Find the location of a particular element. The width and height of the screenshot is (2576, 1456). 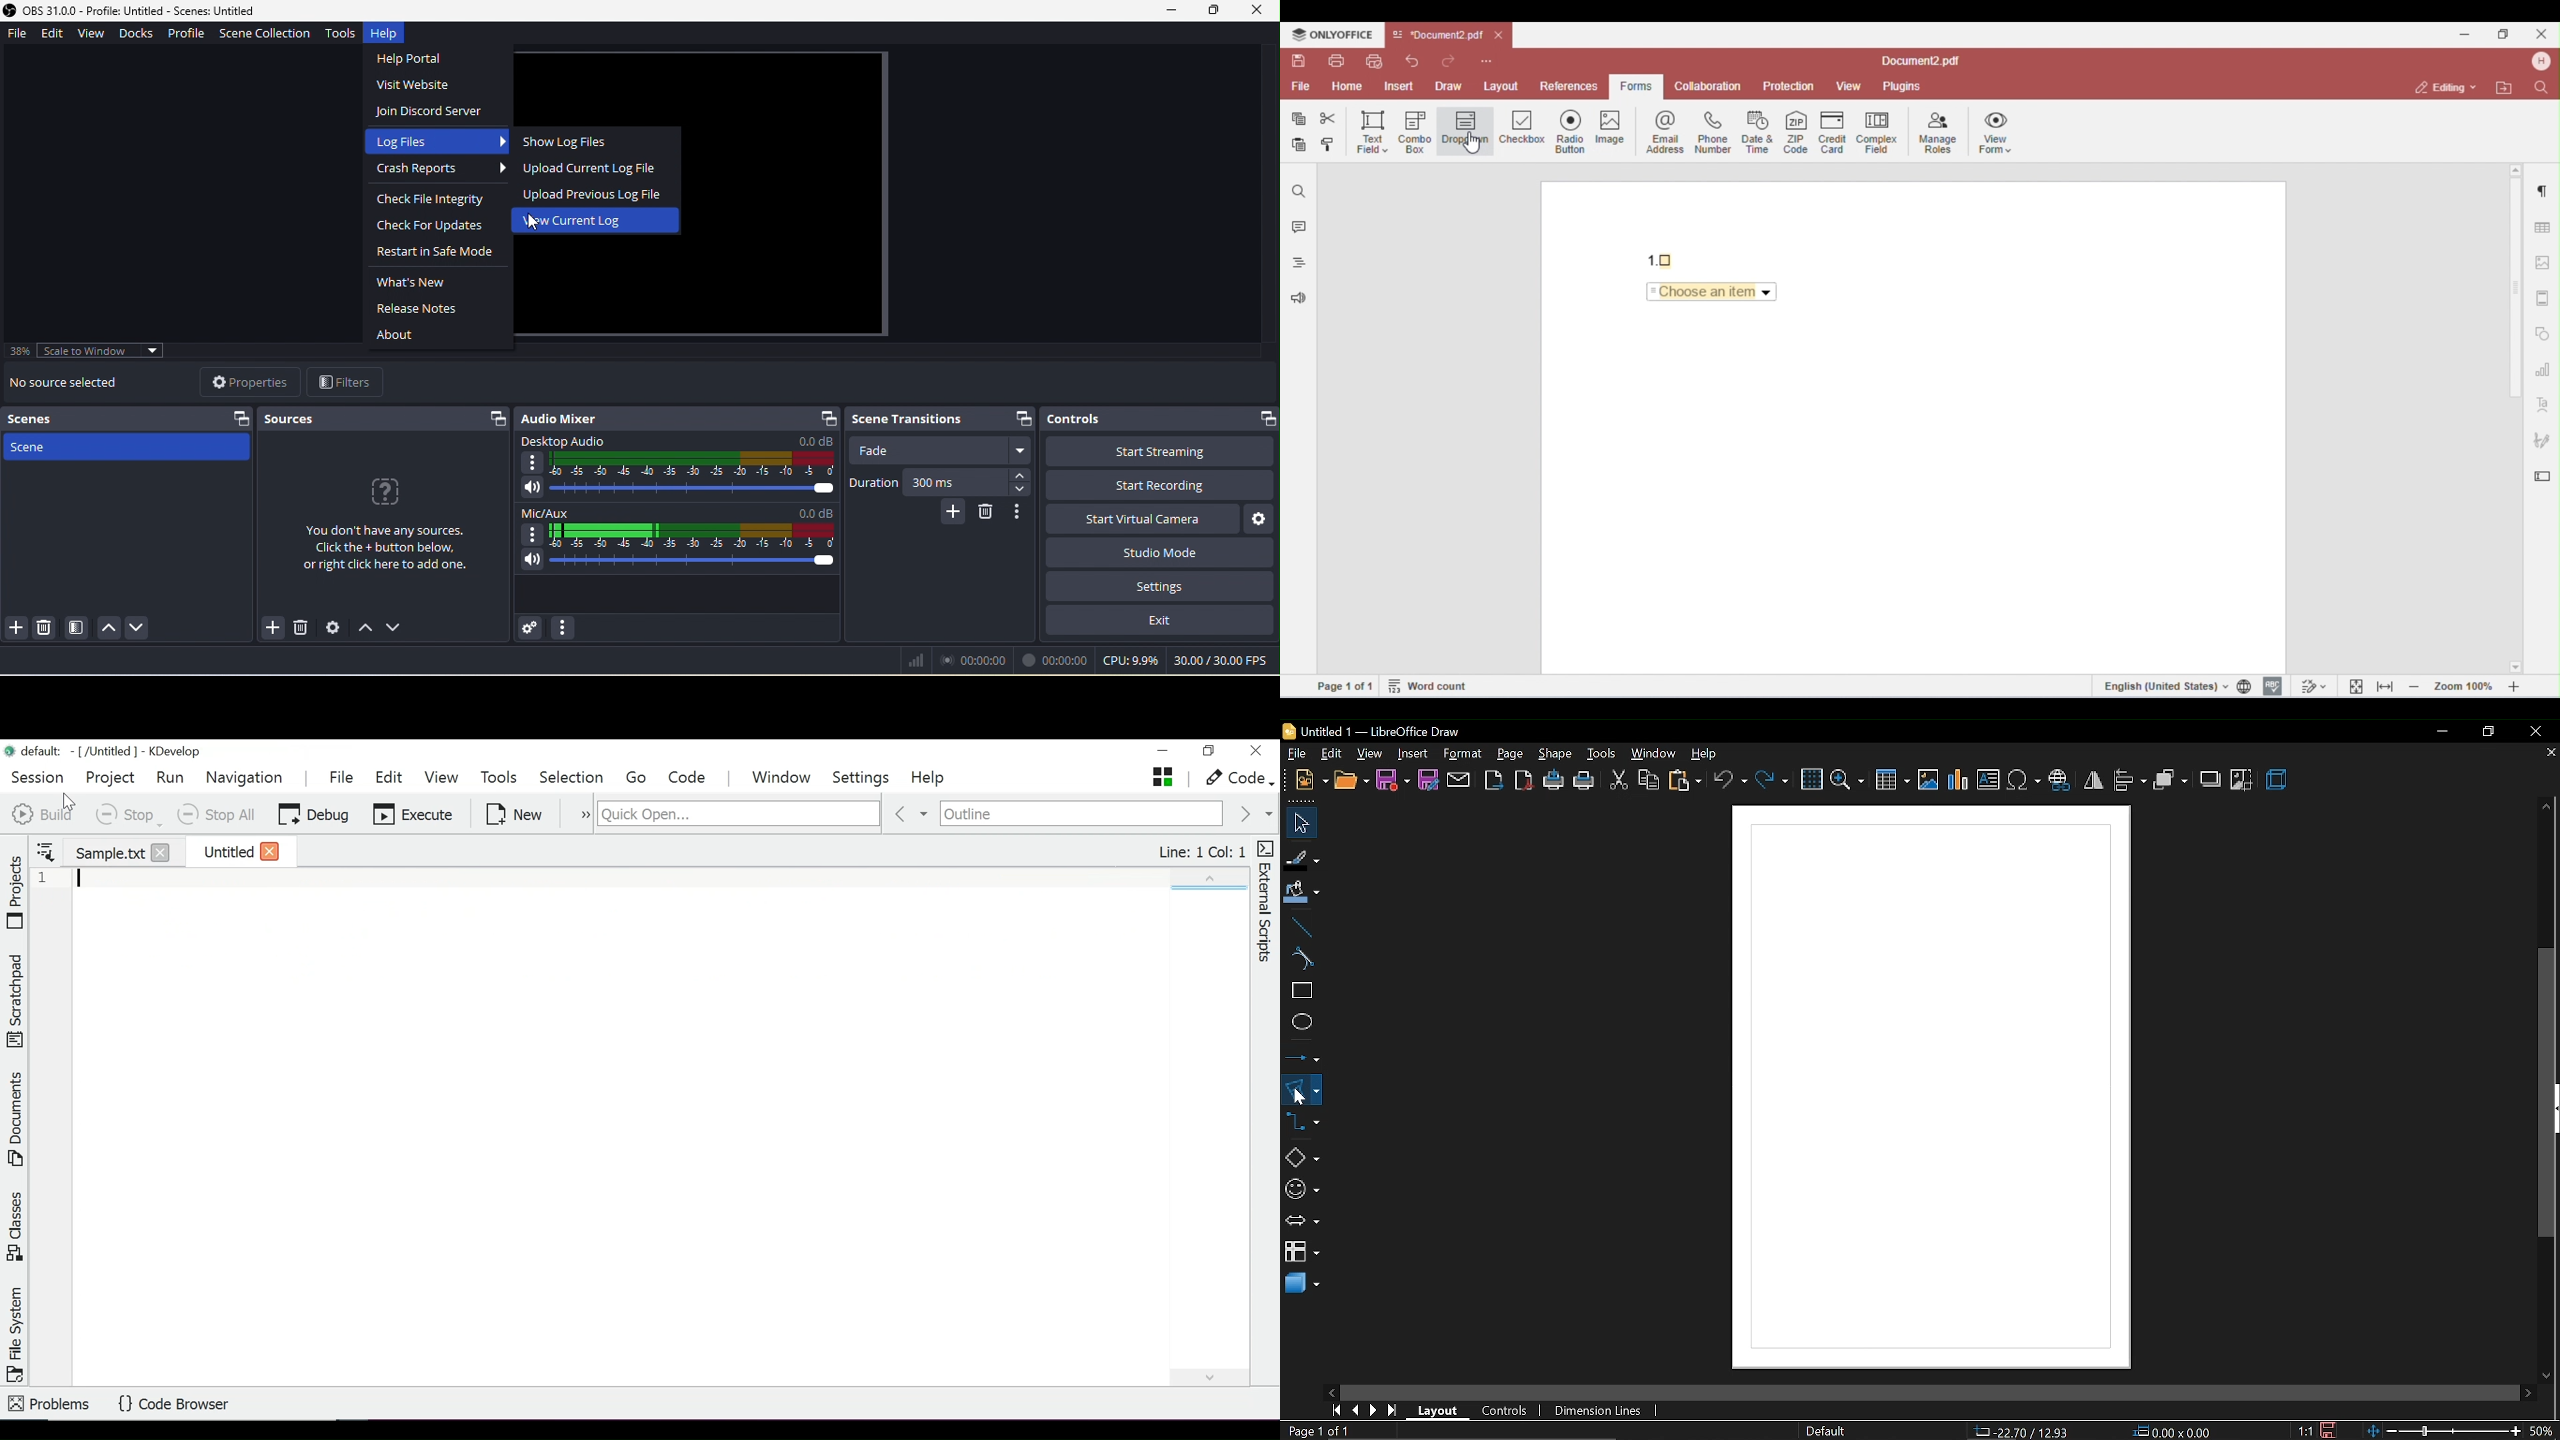

shadow is located at coordinates (2212, 778).